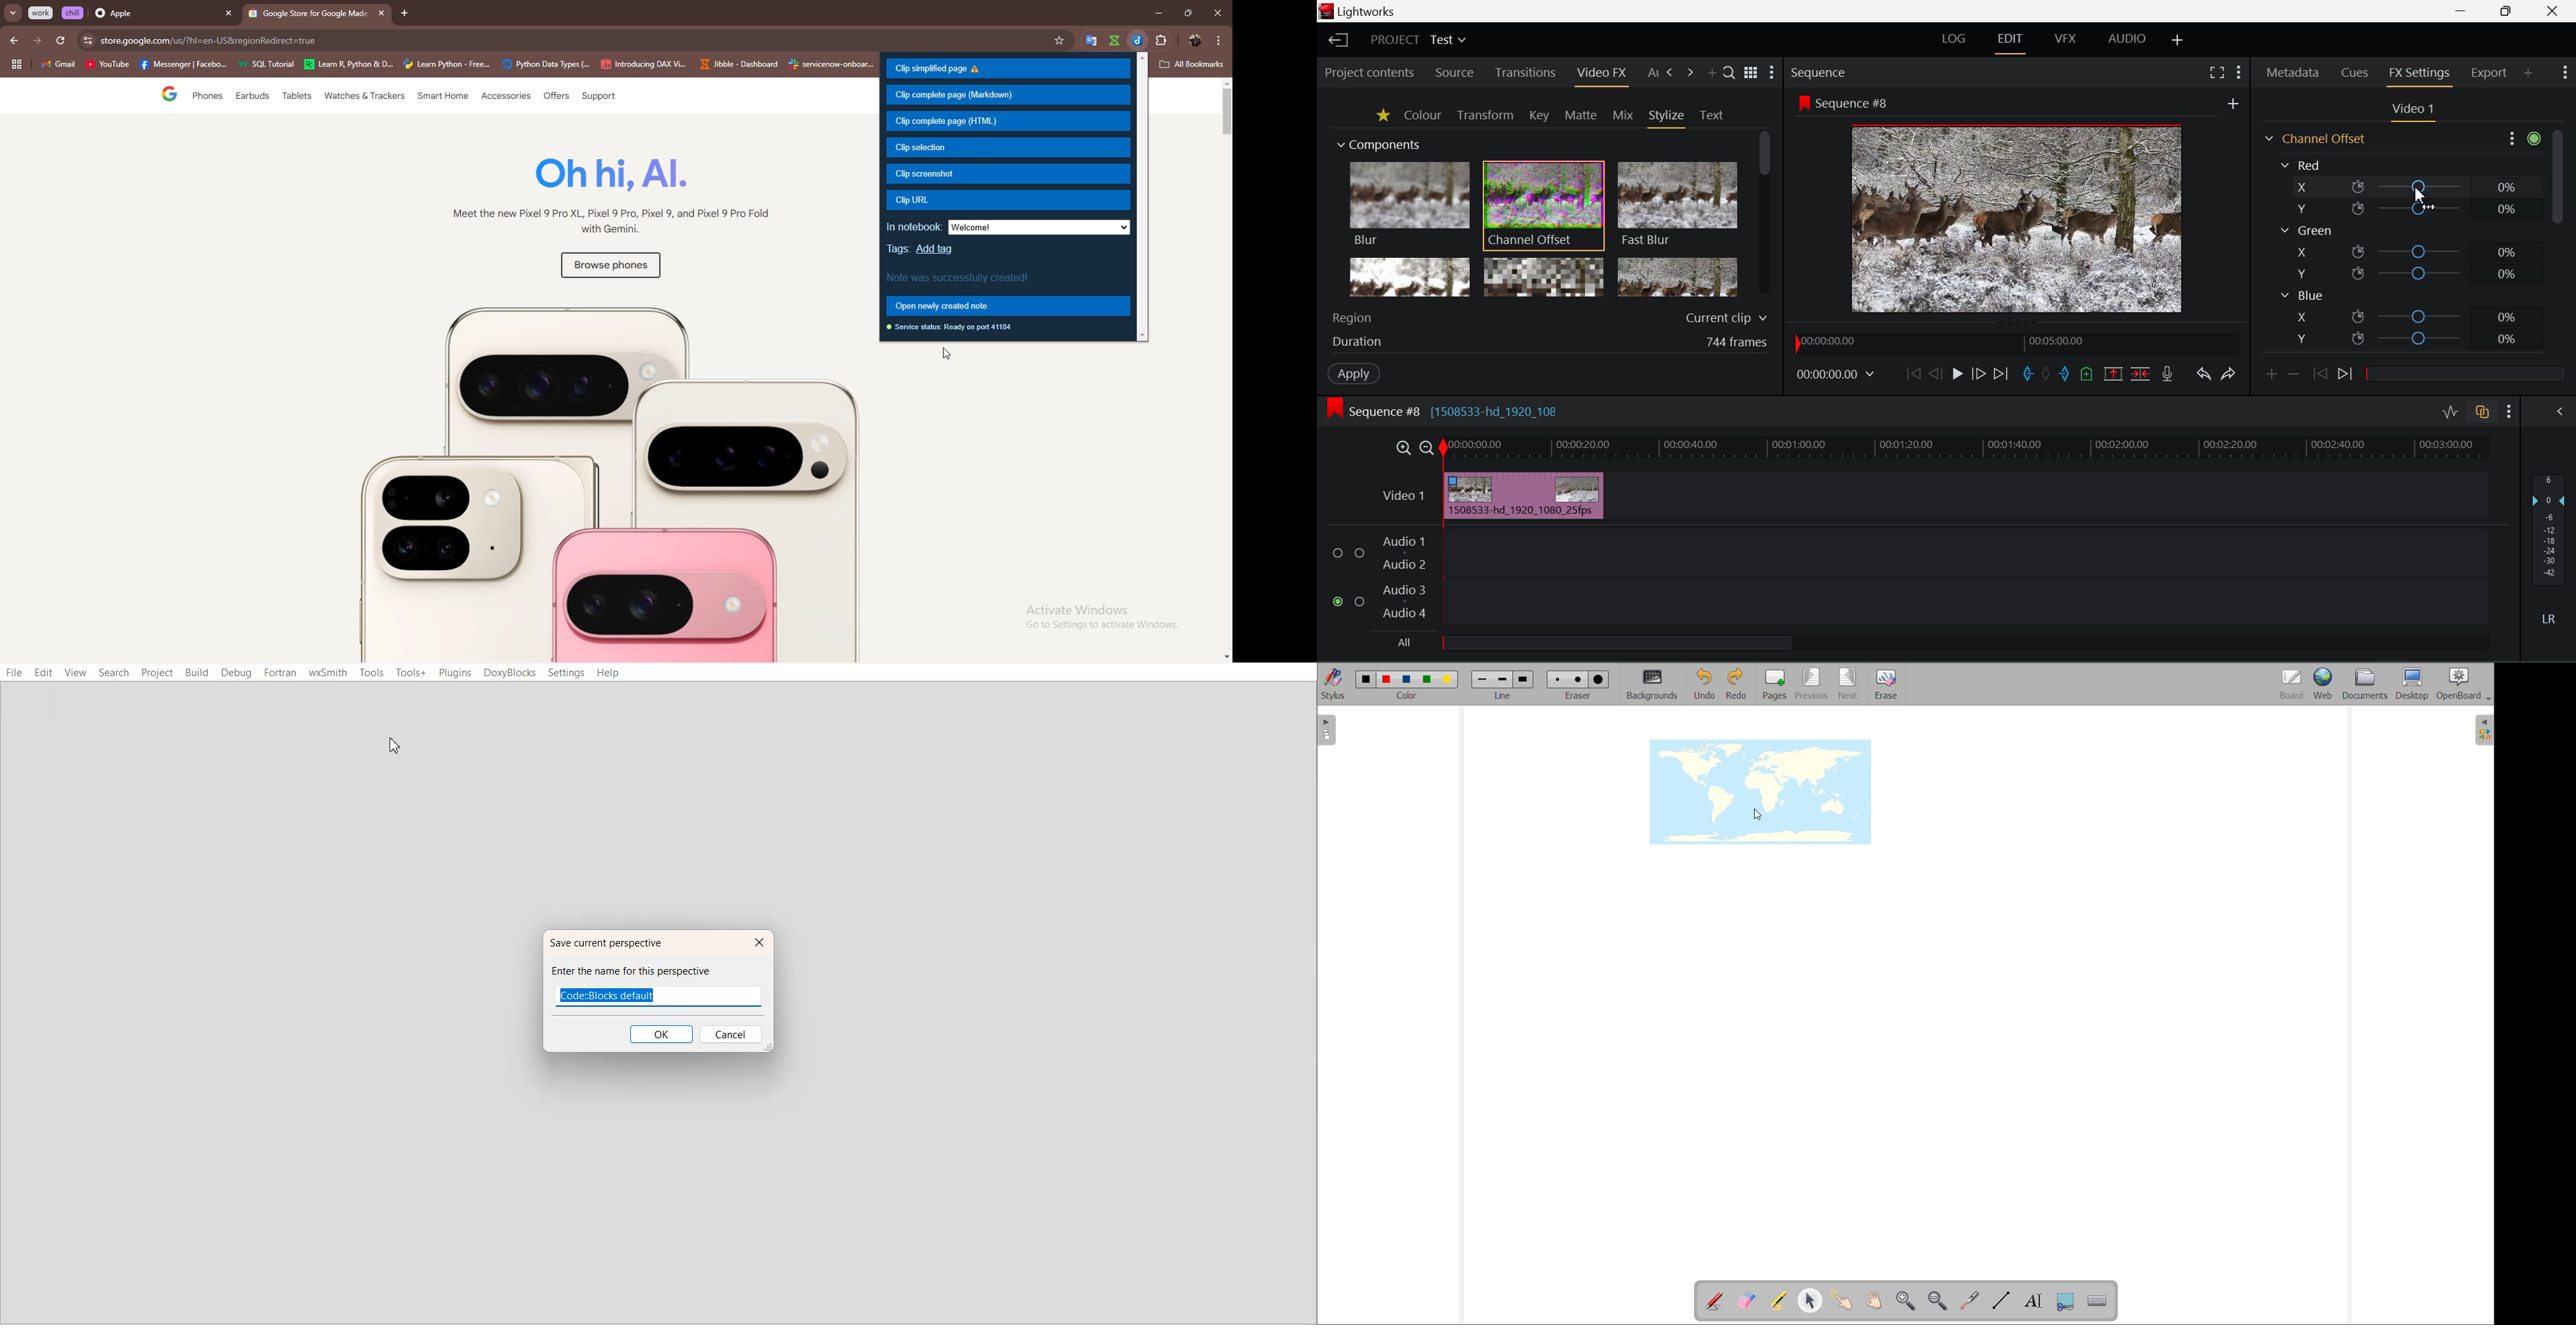 The height and width of the screenshot is (1344, 2576). Describe the element at coordinates (946, 357) in the screenshot. I see `cursor` at that location.